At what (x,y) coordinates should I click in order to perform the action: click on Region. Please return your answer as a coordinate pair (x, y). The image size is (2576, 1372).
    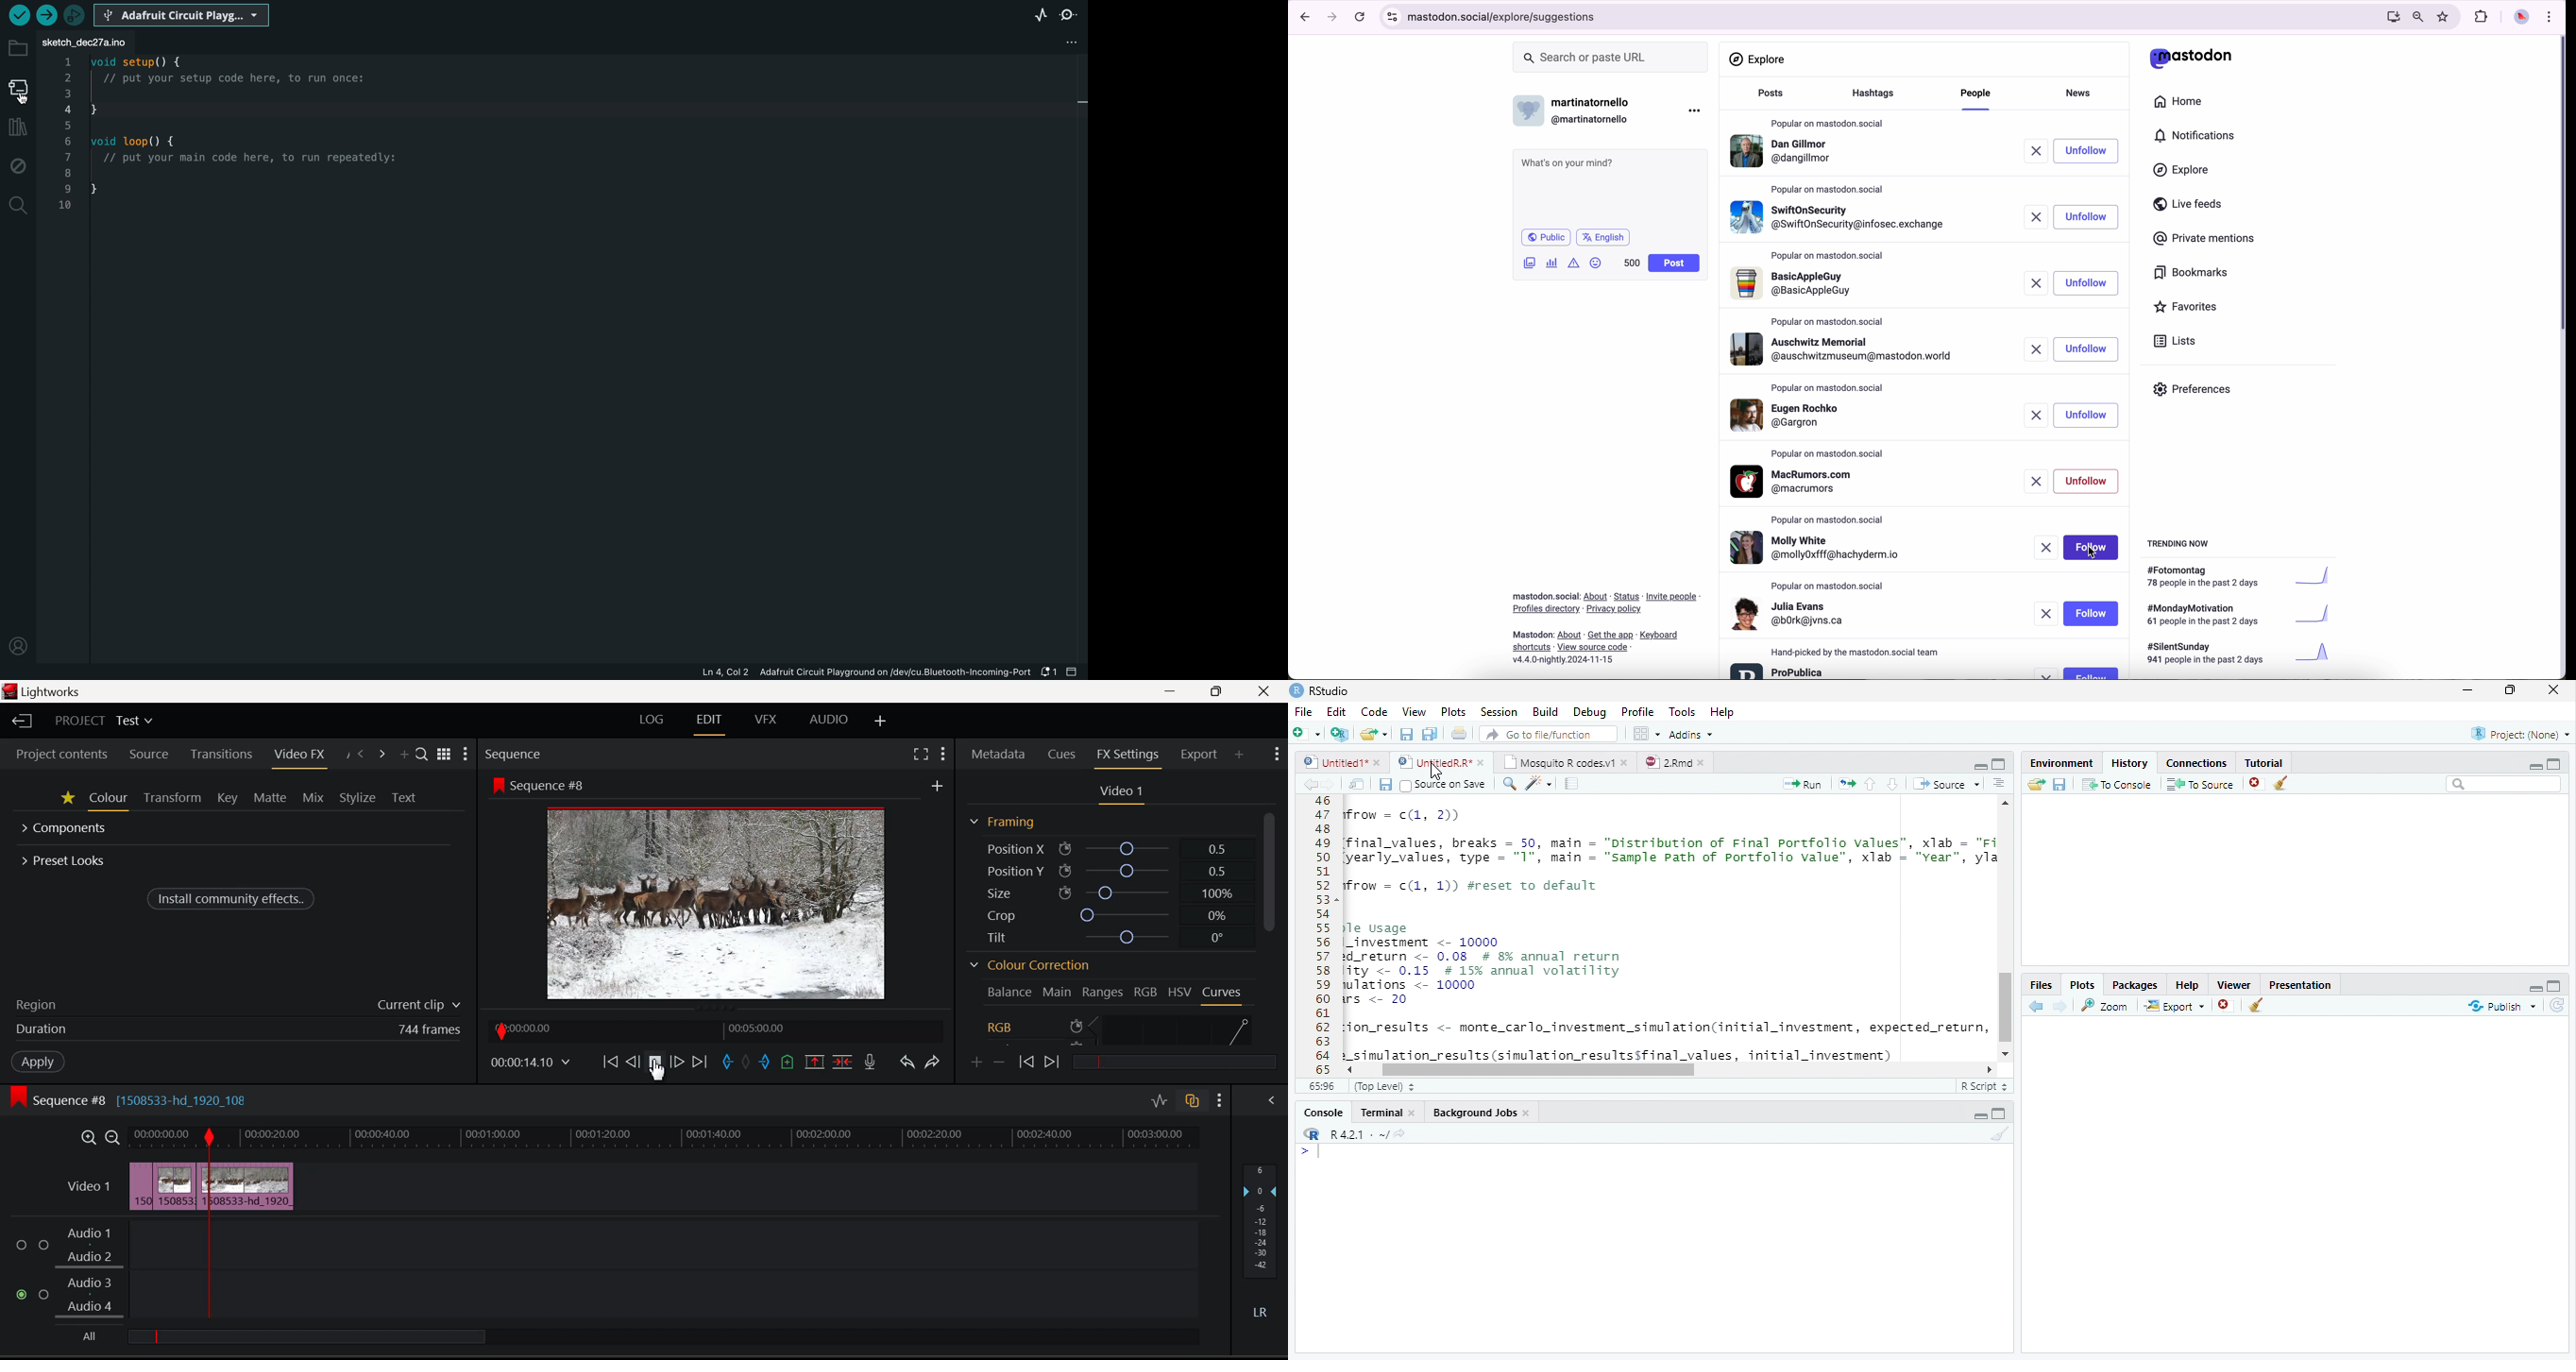
    Looking at the image, I should click on (237, 1004).